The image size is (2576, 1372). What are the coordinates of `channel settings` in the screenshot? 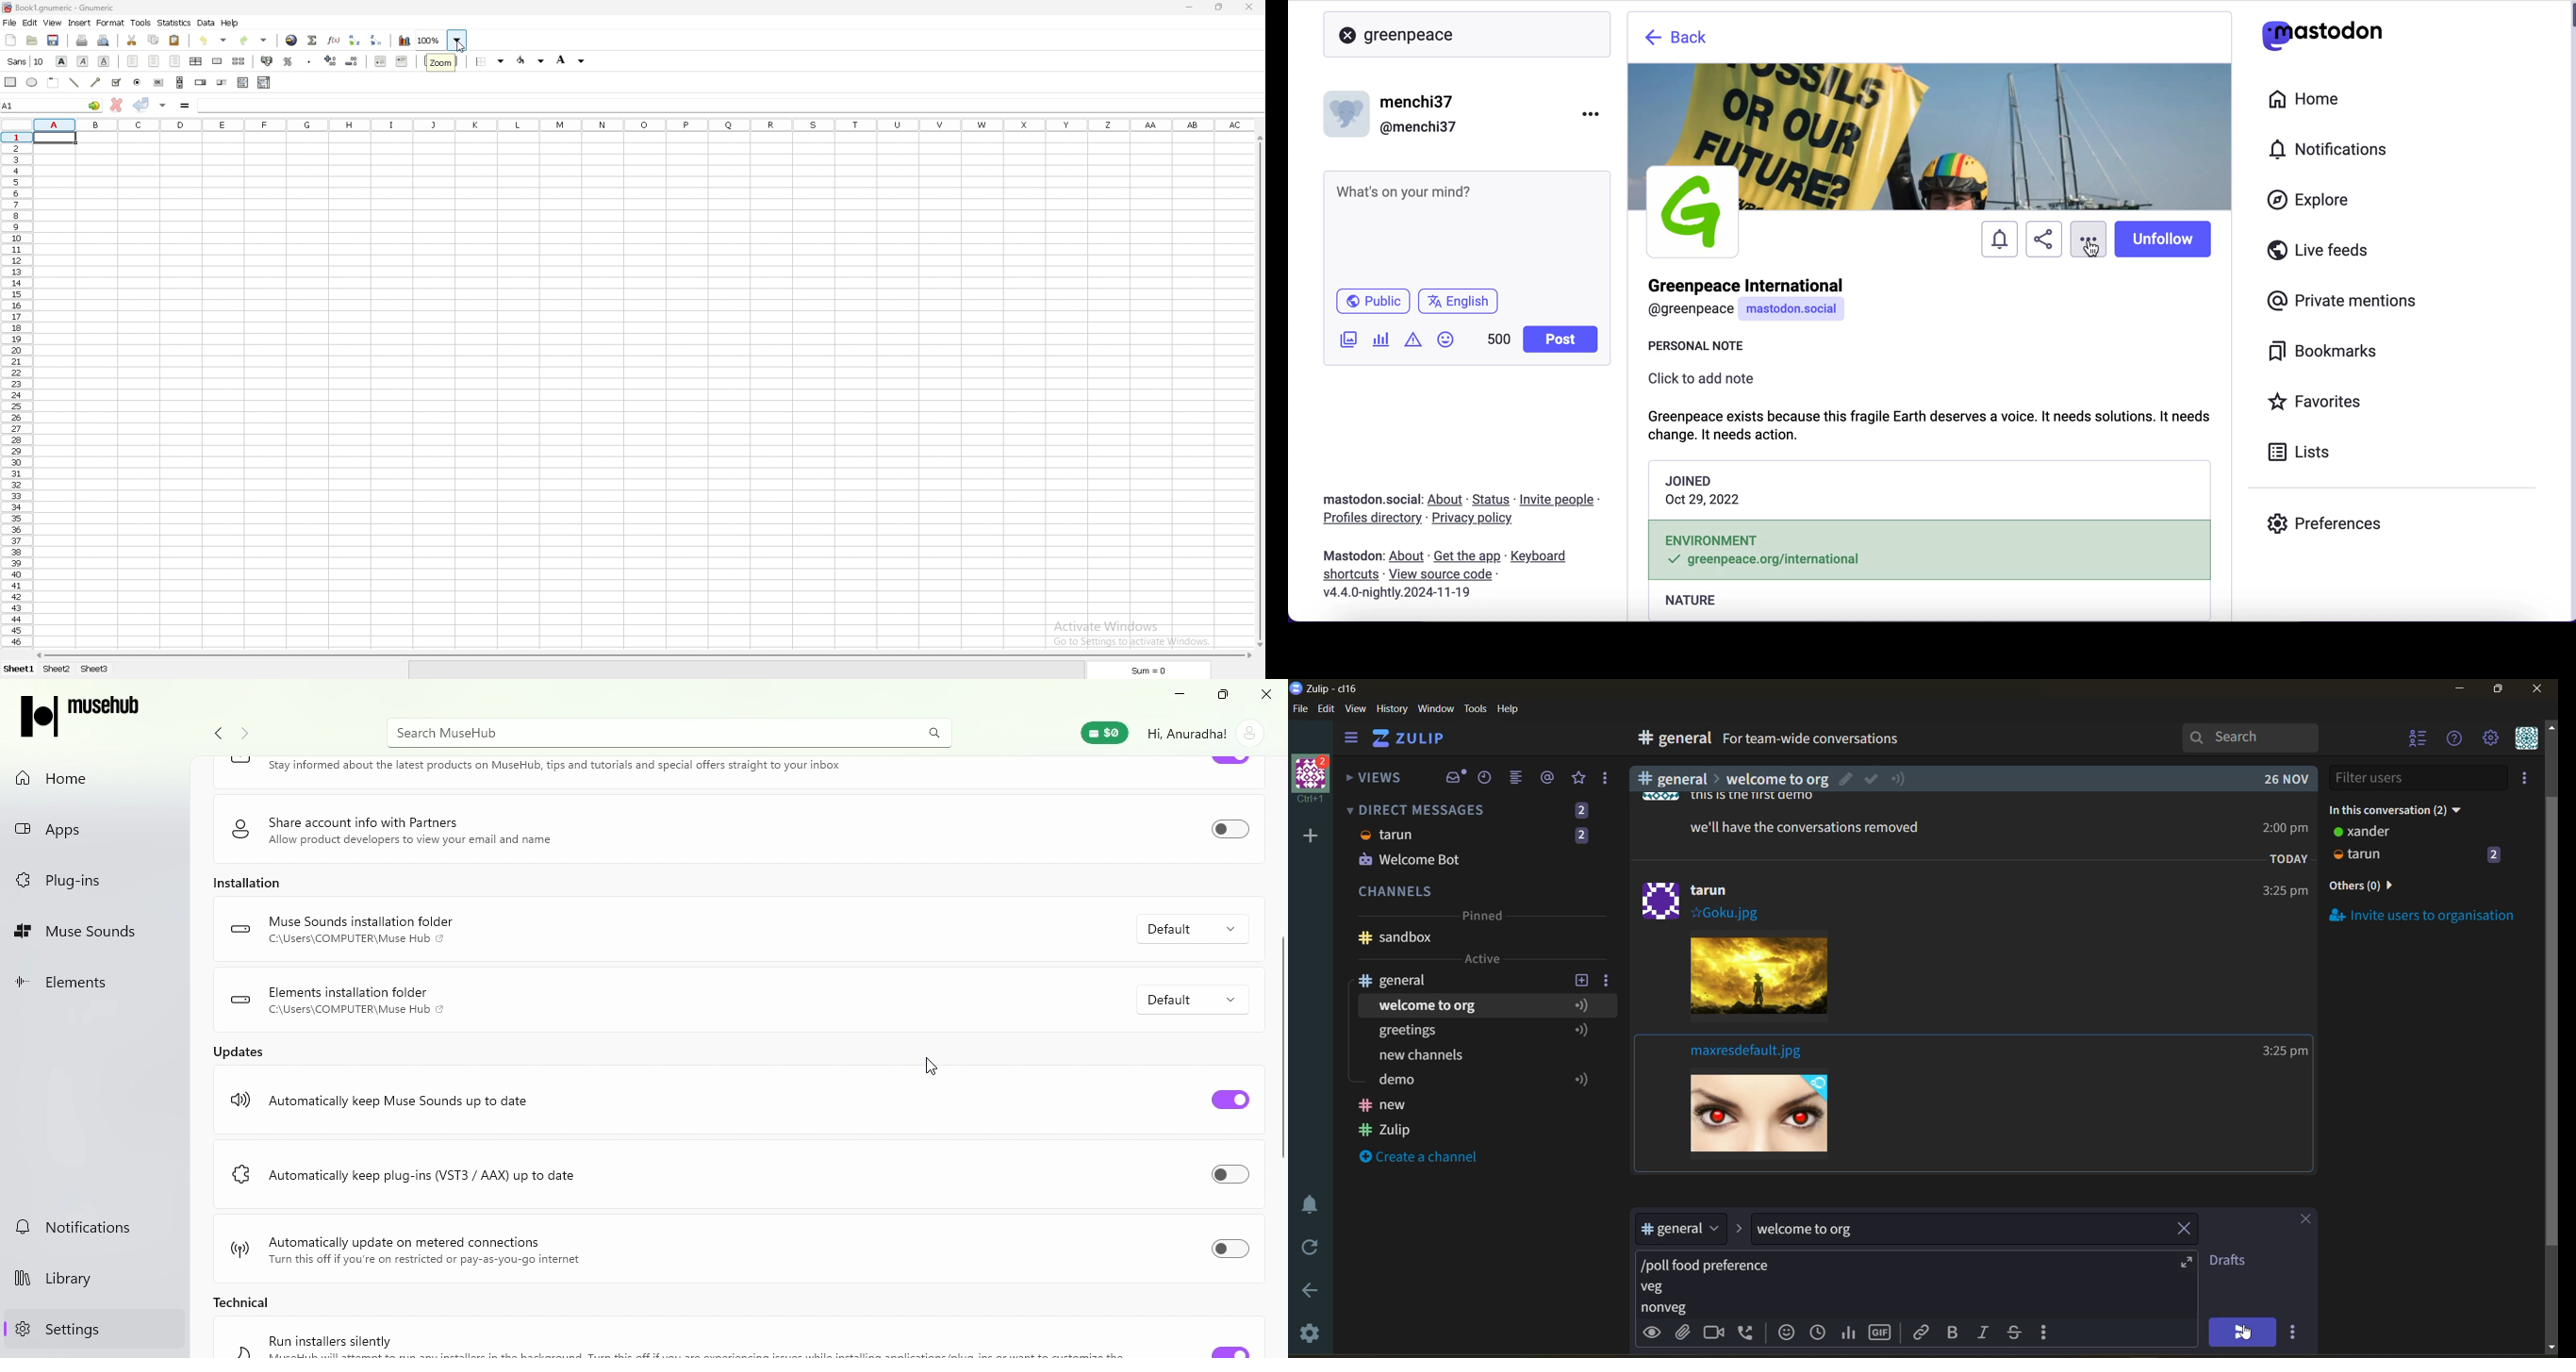 It's located at (1609, 979).